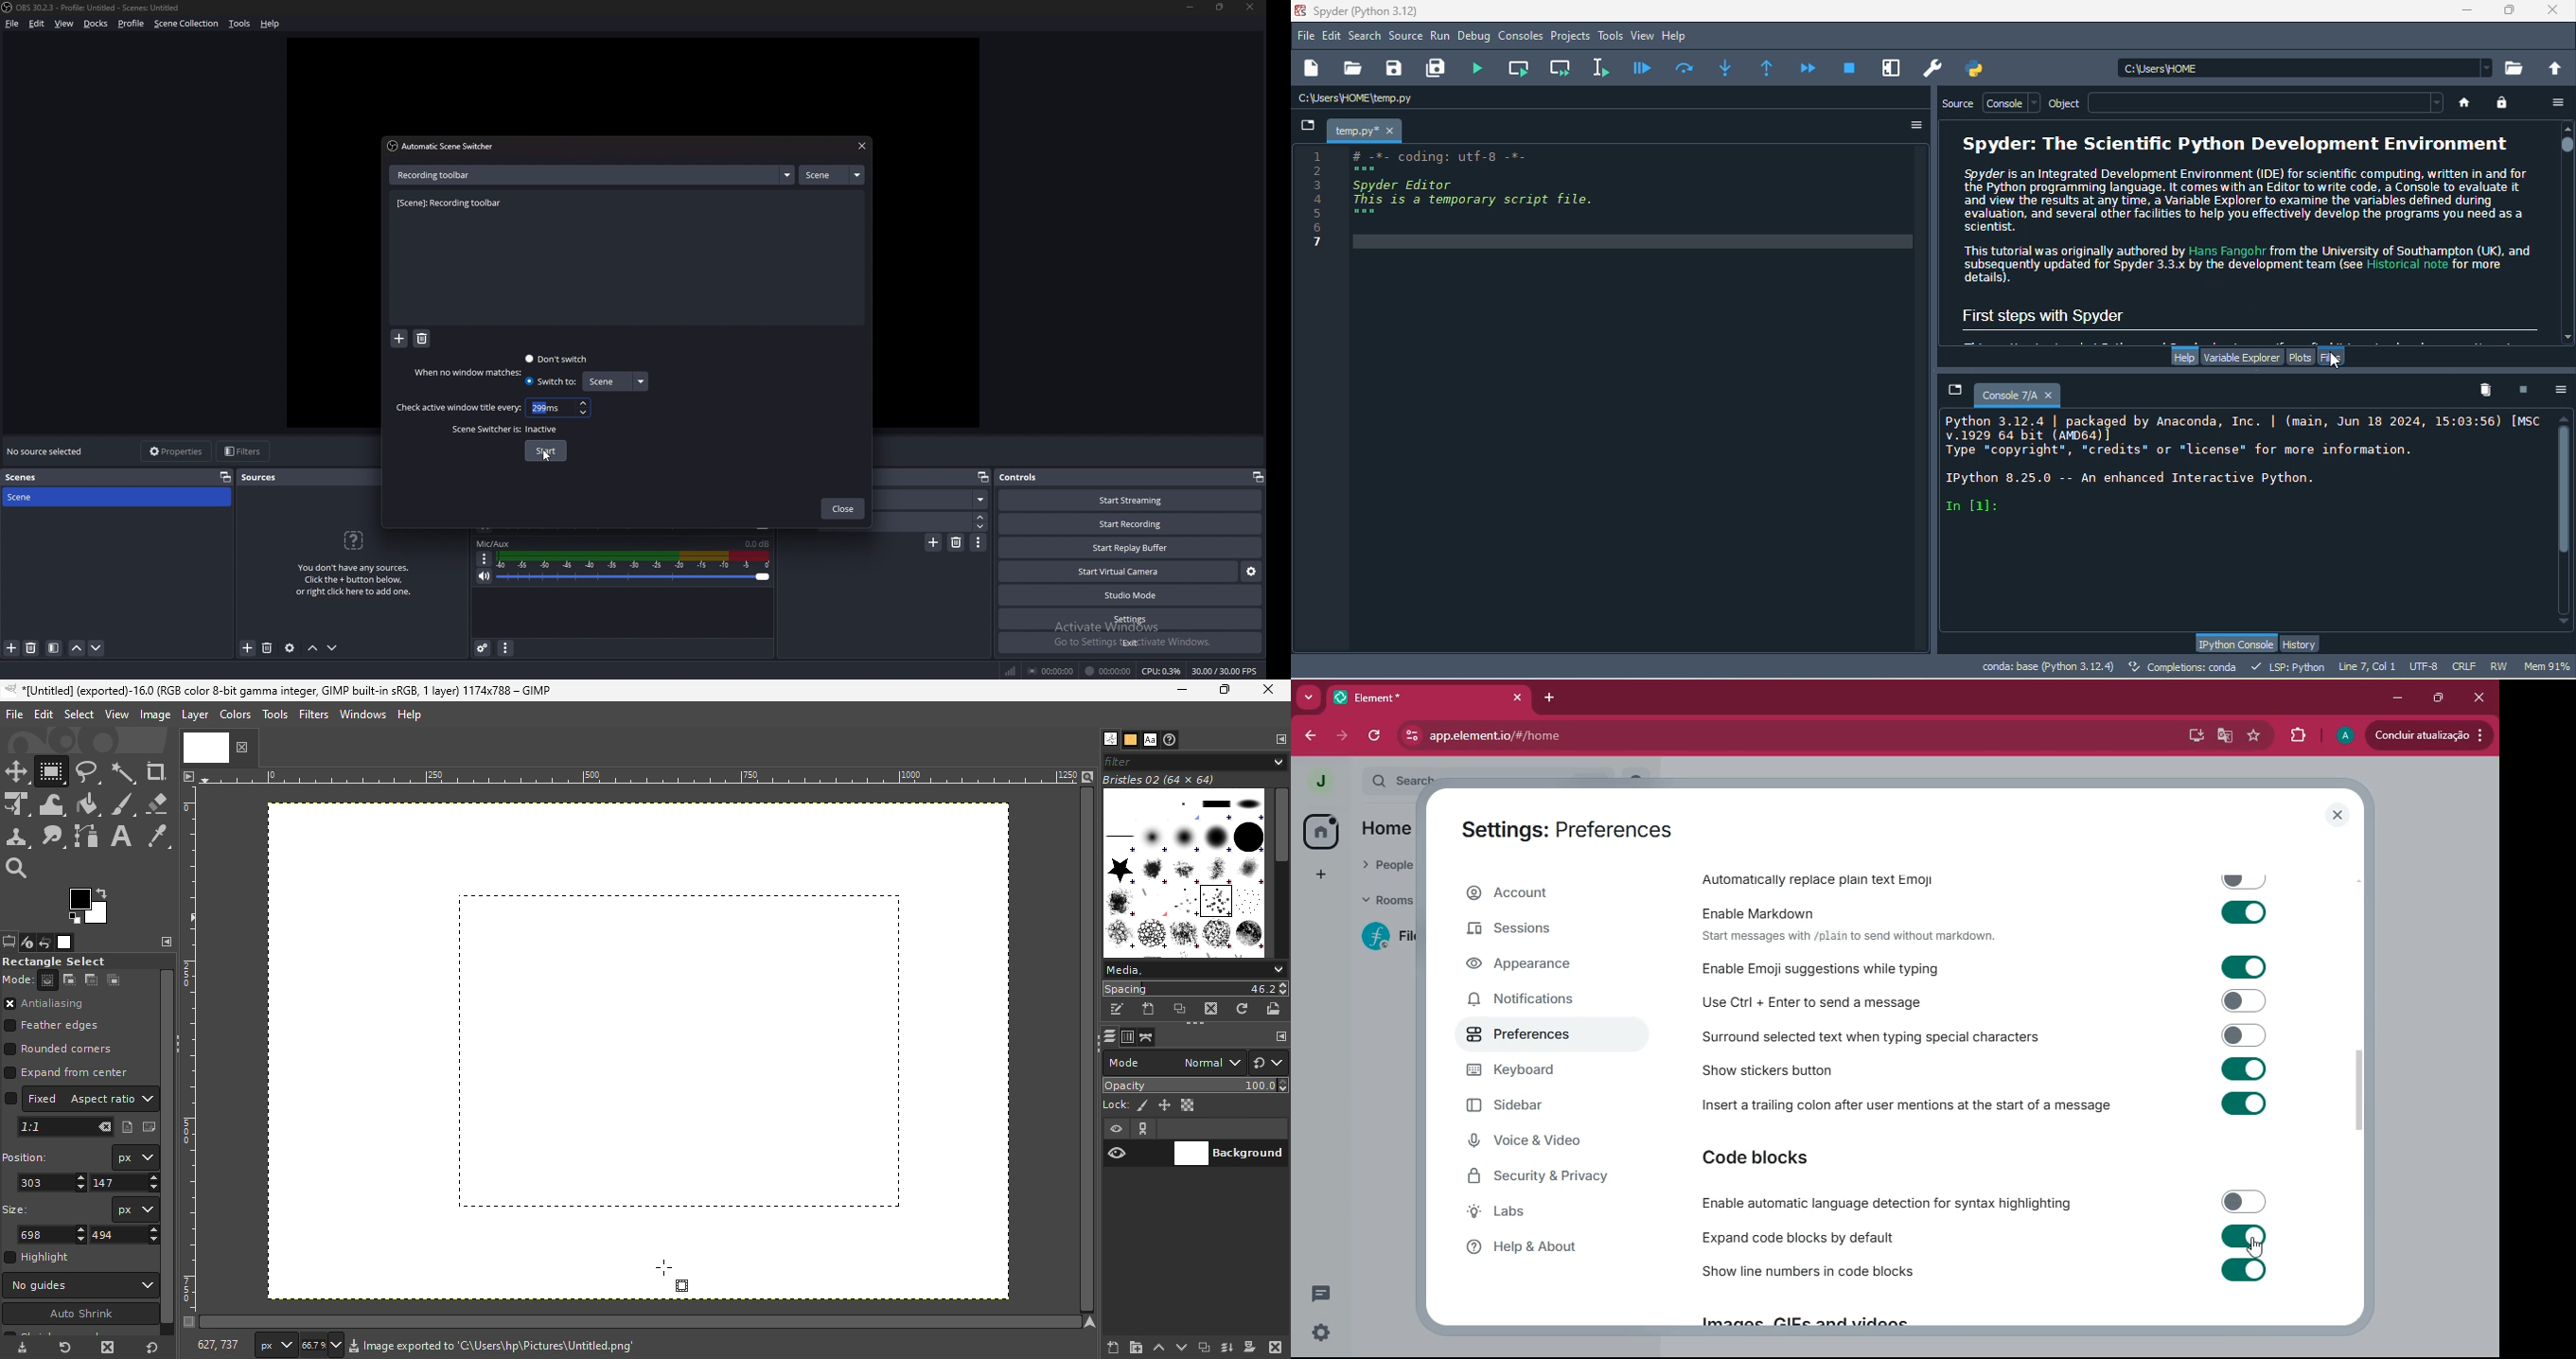 This screenshot has height=1372, width=2576. I want to click on first steps with spyder, so click(2064, 312).